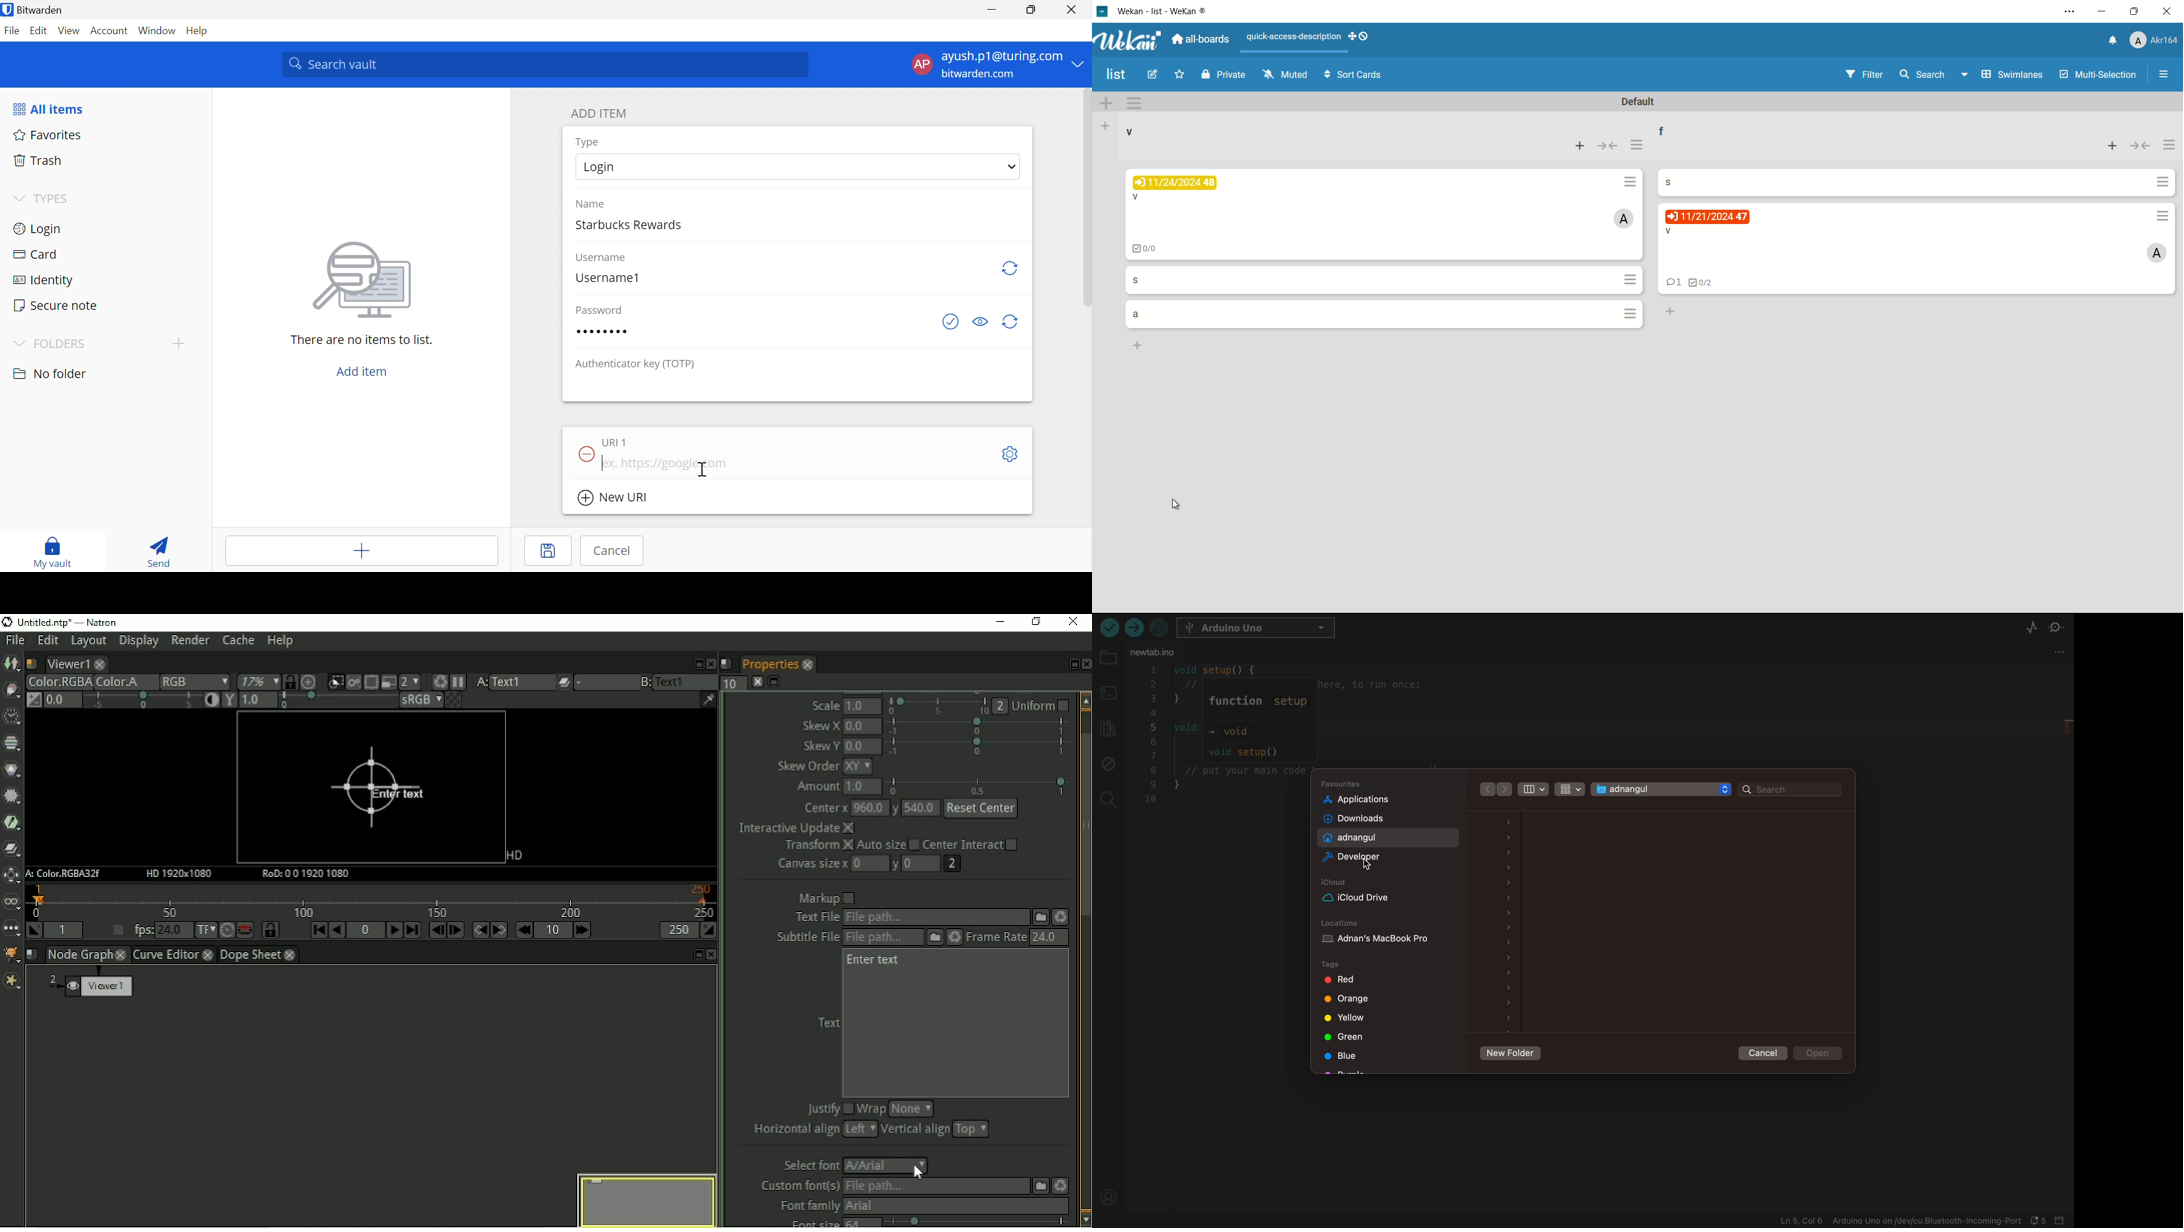 This screenshot has width=2184, height=1232. I want to click on default, so click(1639, 102).